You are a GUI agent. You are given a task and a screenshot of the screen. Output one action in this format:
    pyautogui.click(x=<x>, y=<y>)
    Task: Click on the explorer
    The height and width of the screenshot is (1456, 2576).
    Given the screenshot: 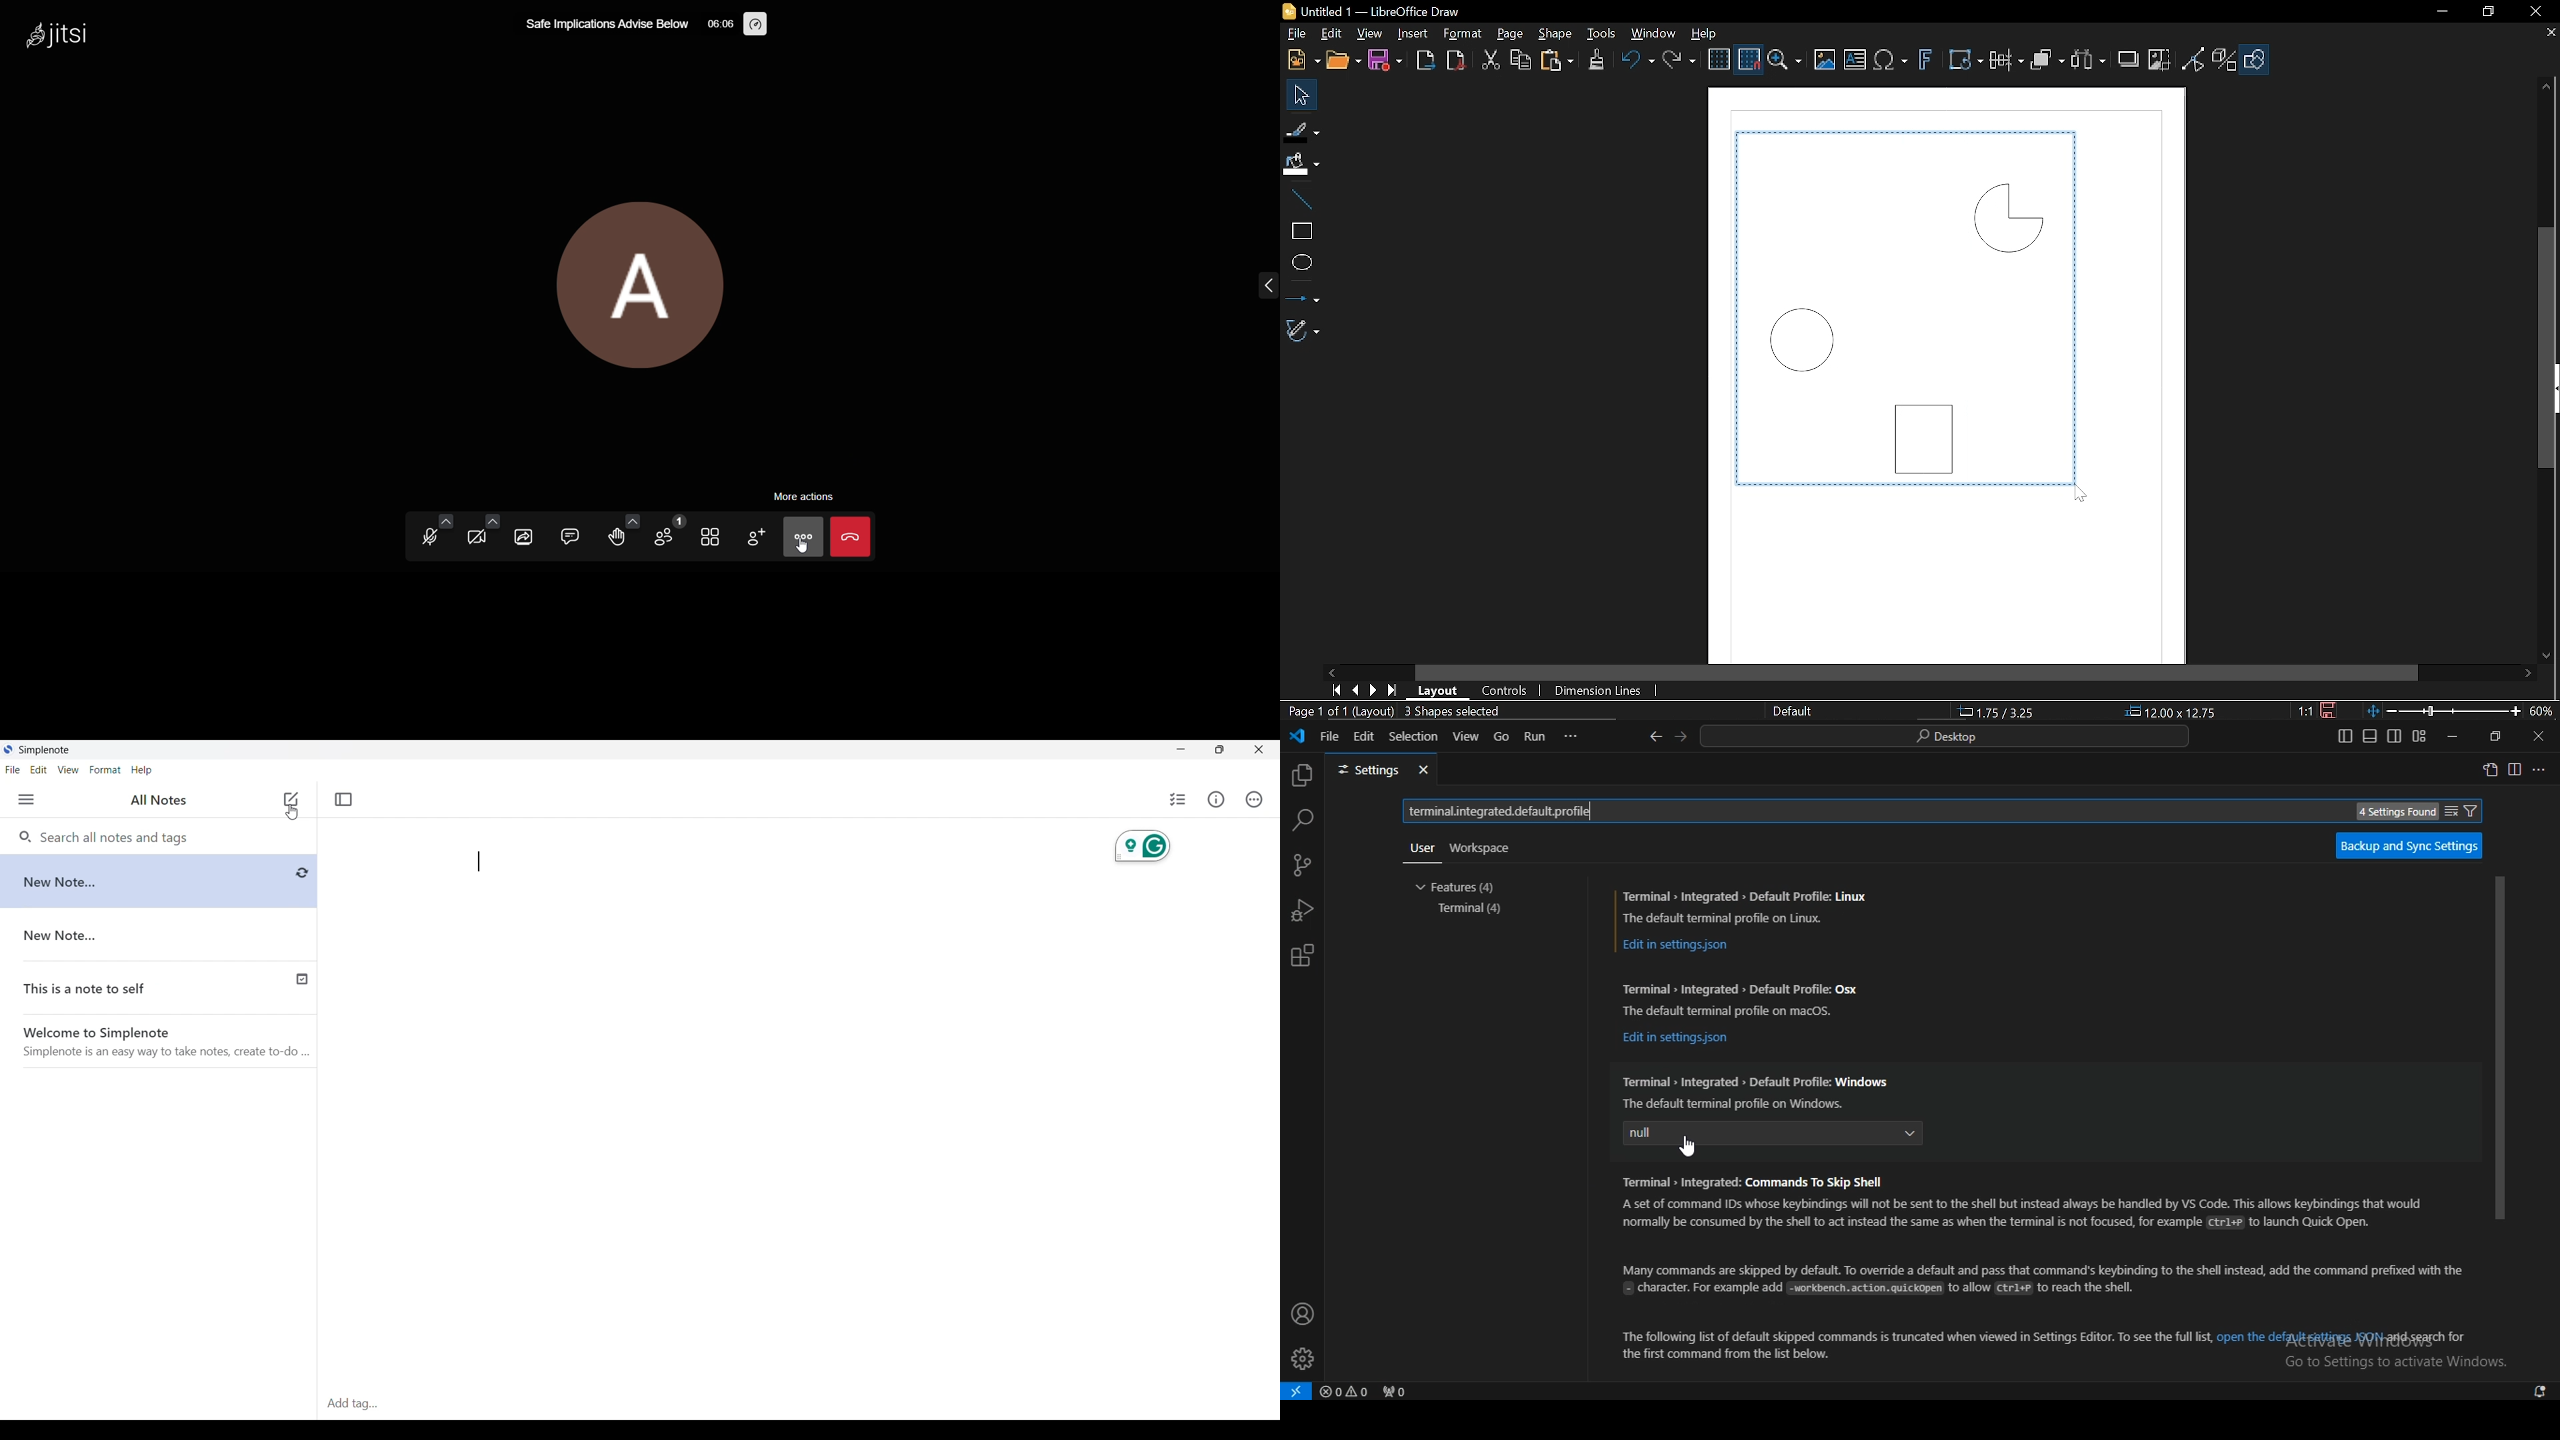 What is the action you would take?
    pyautogui.click(x=1302, y=777)
    